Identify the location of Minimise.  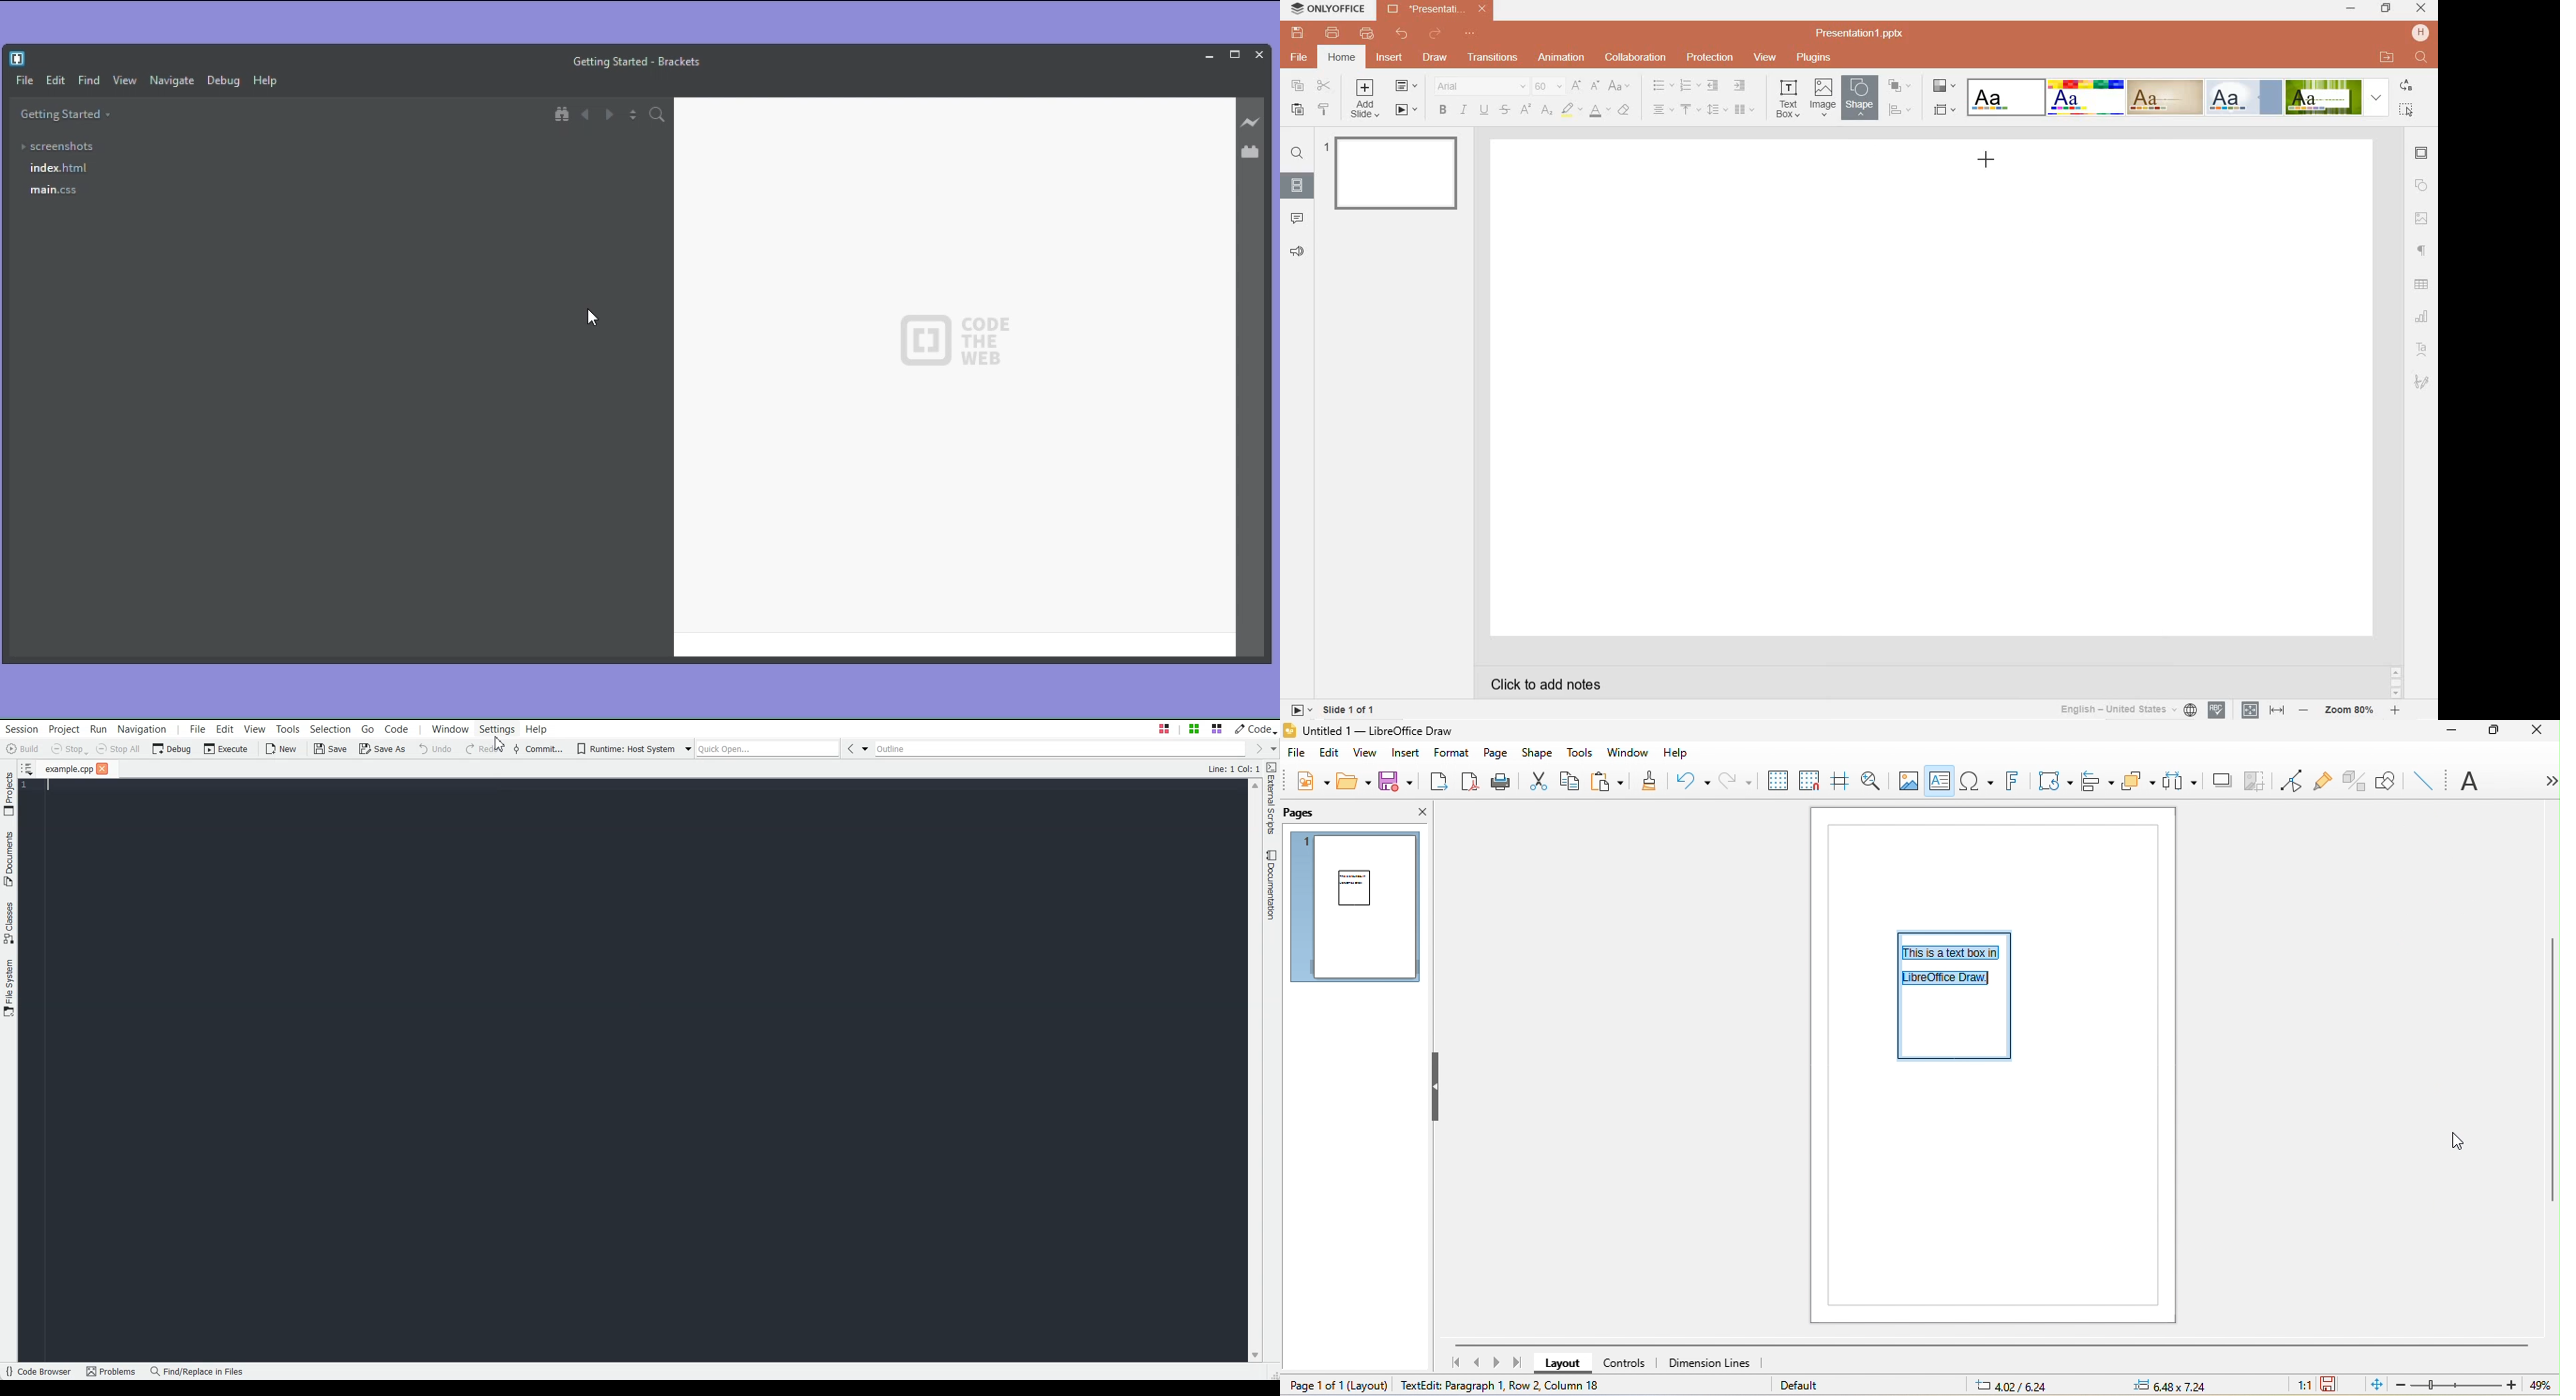
(1212, 54).